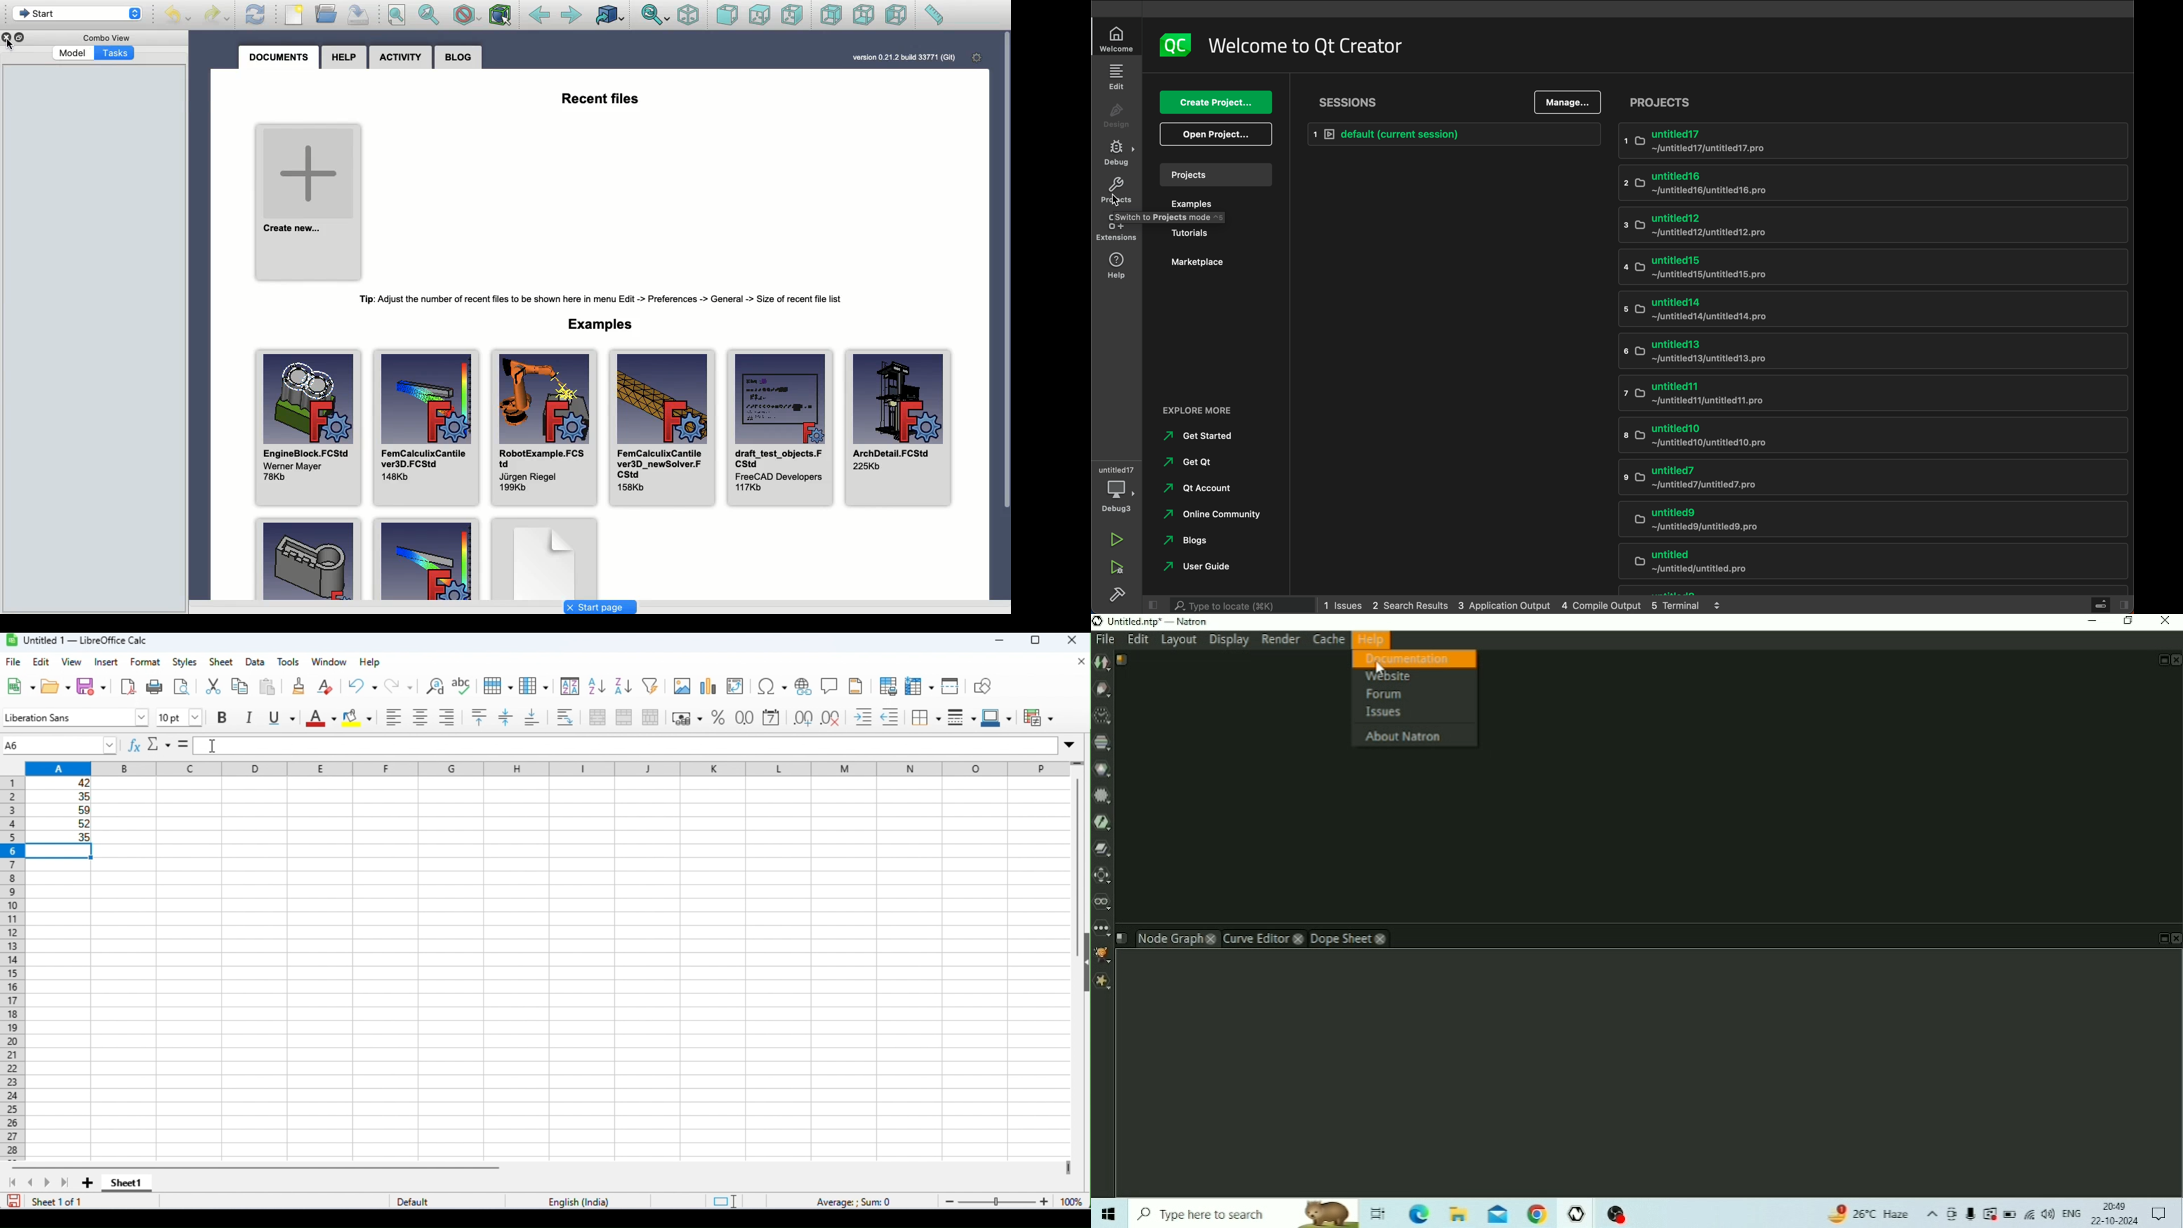  Describe the element at coordinates (115, 53) in the screenshot. I see `Tasks` at that location.